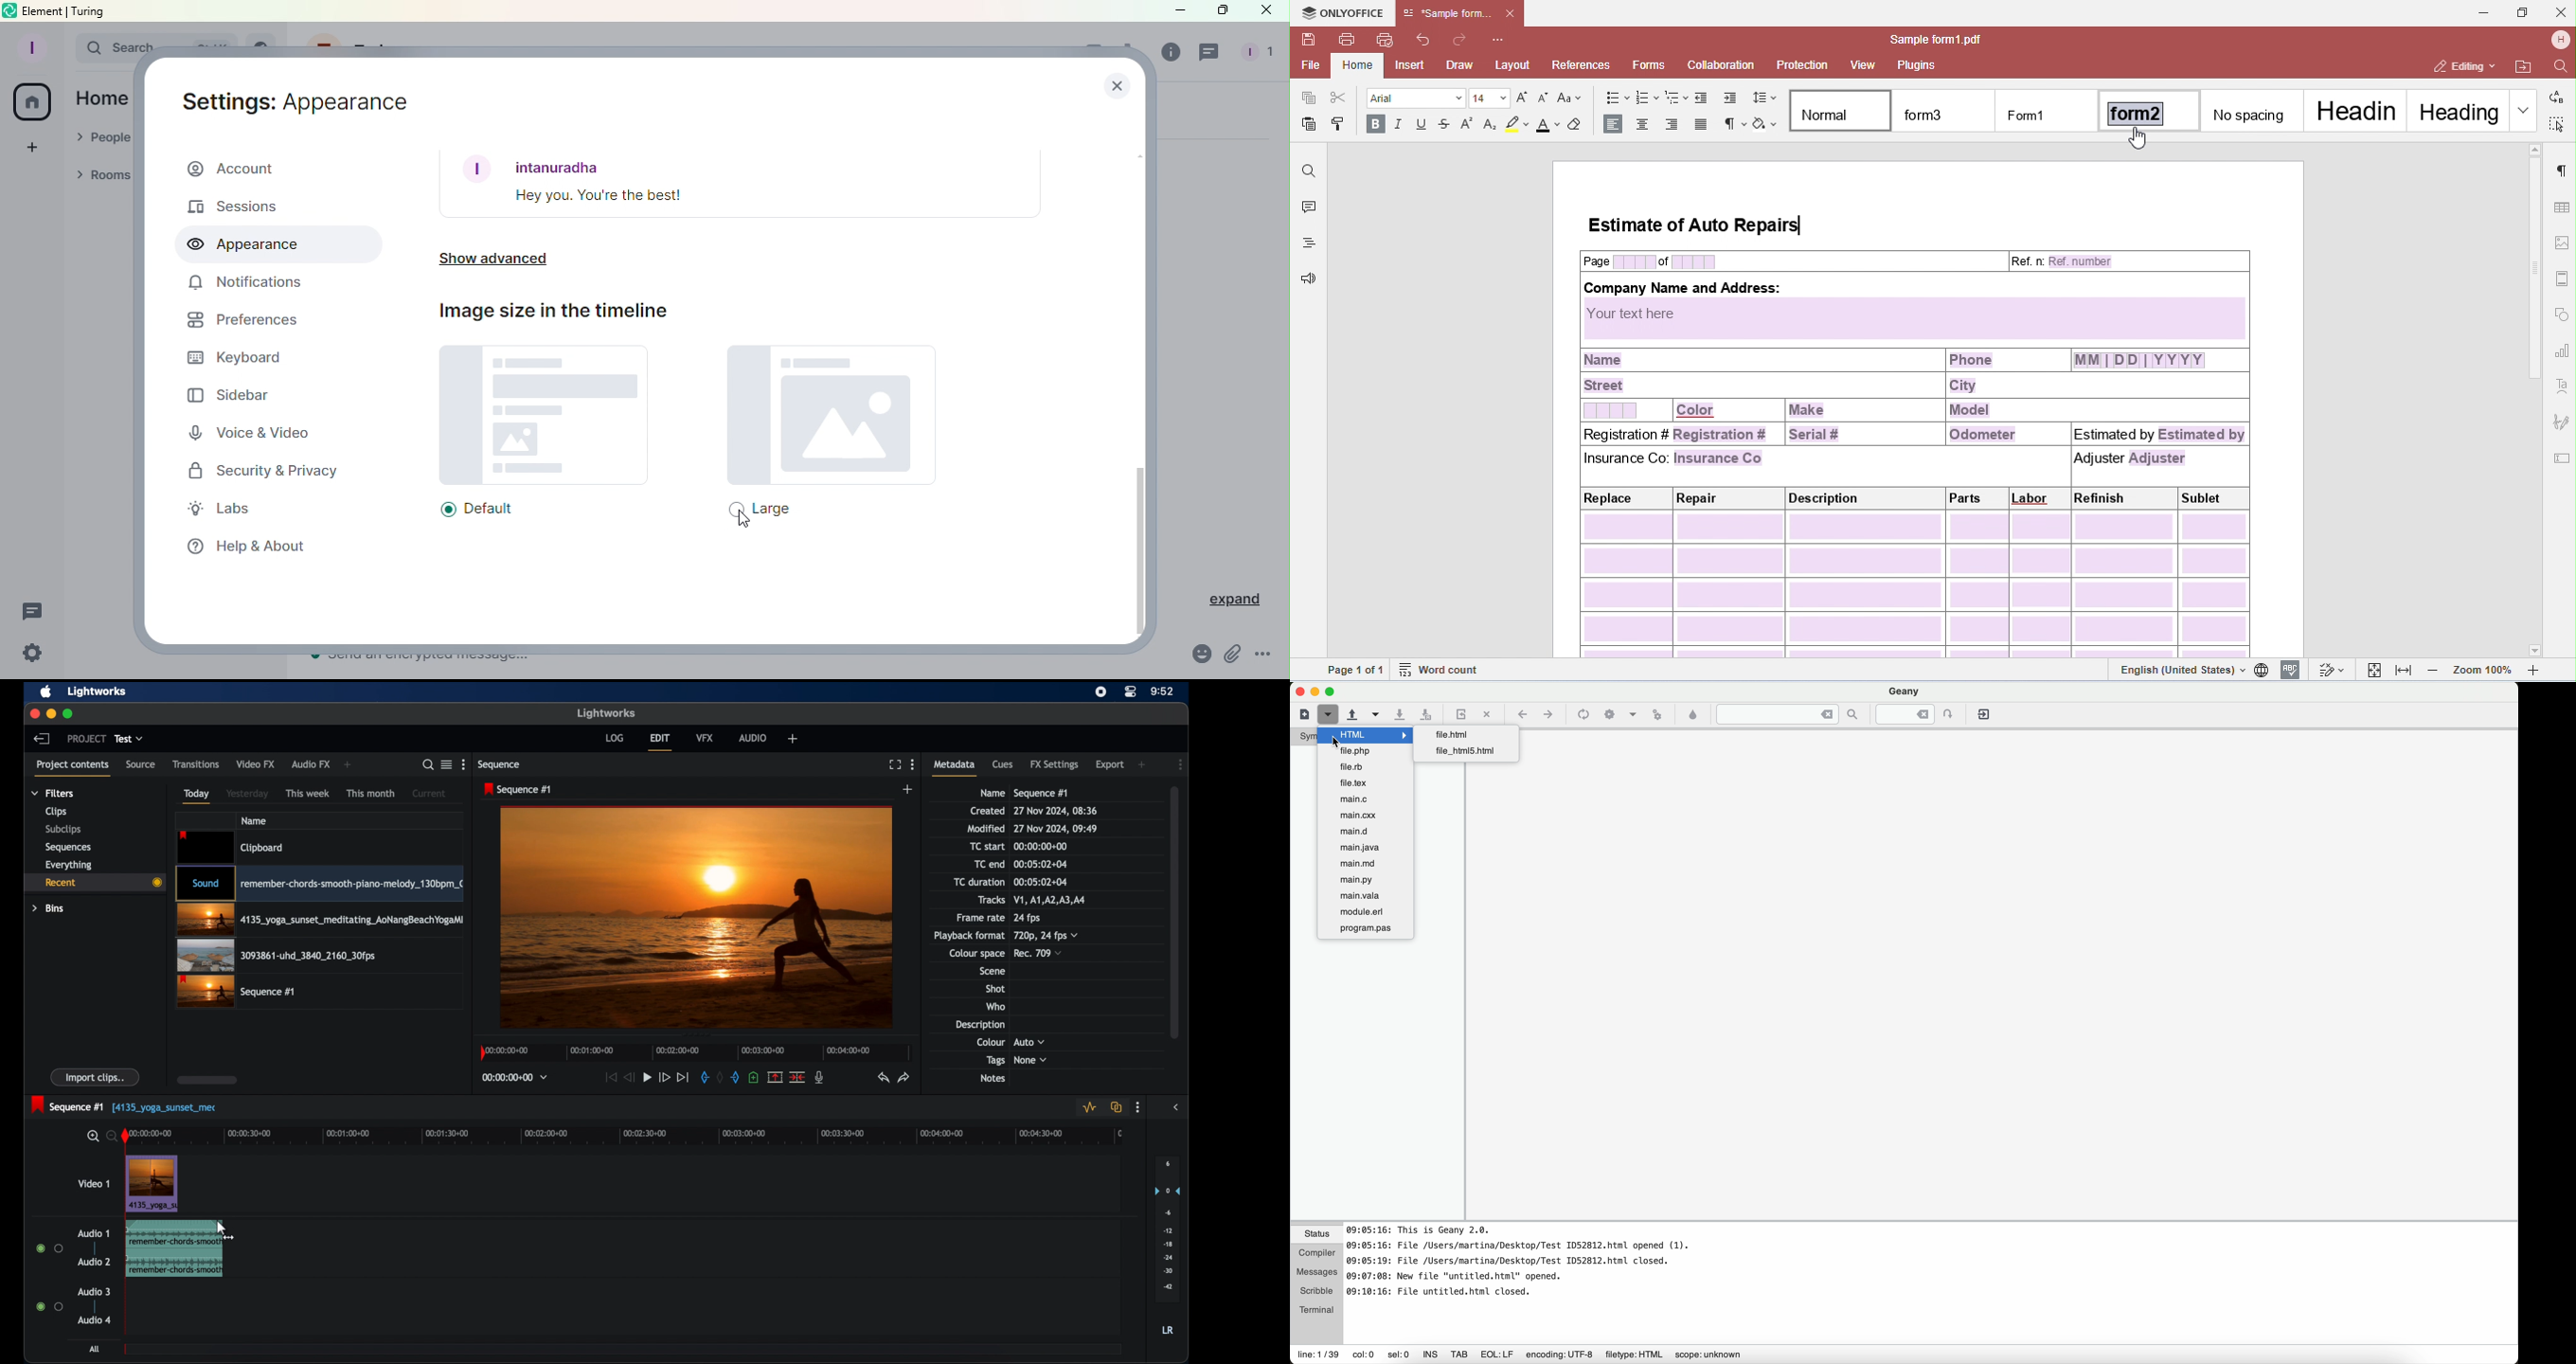  What do you see at coordinates (1115, 84) in the screenshot?
I see `Close` at bounding box center [1115, 84].